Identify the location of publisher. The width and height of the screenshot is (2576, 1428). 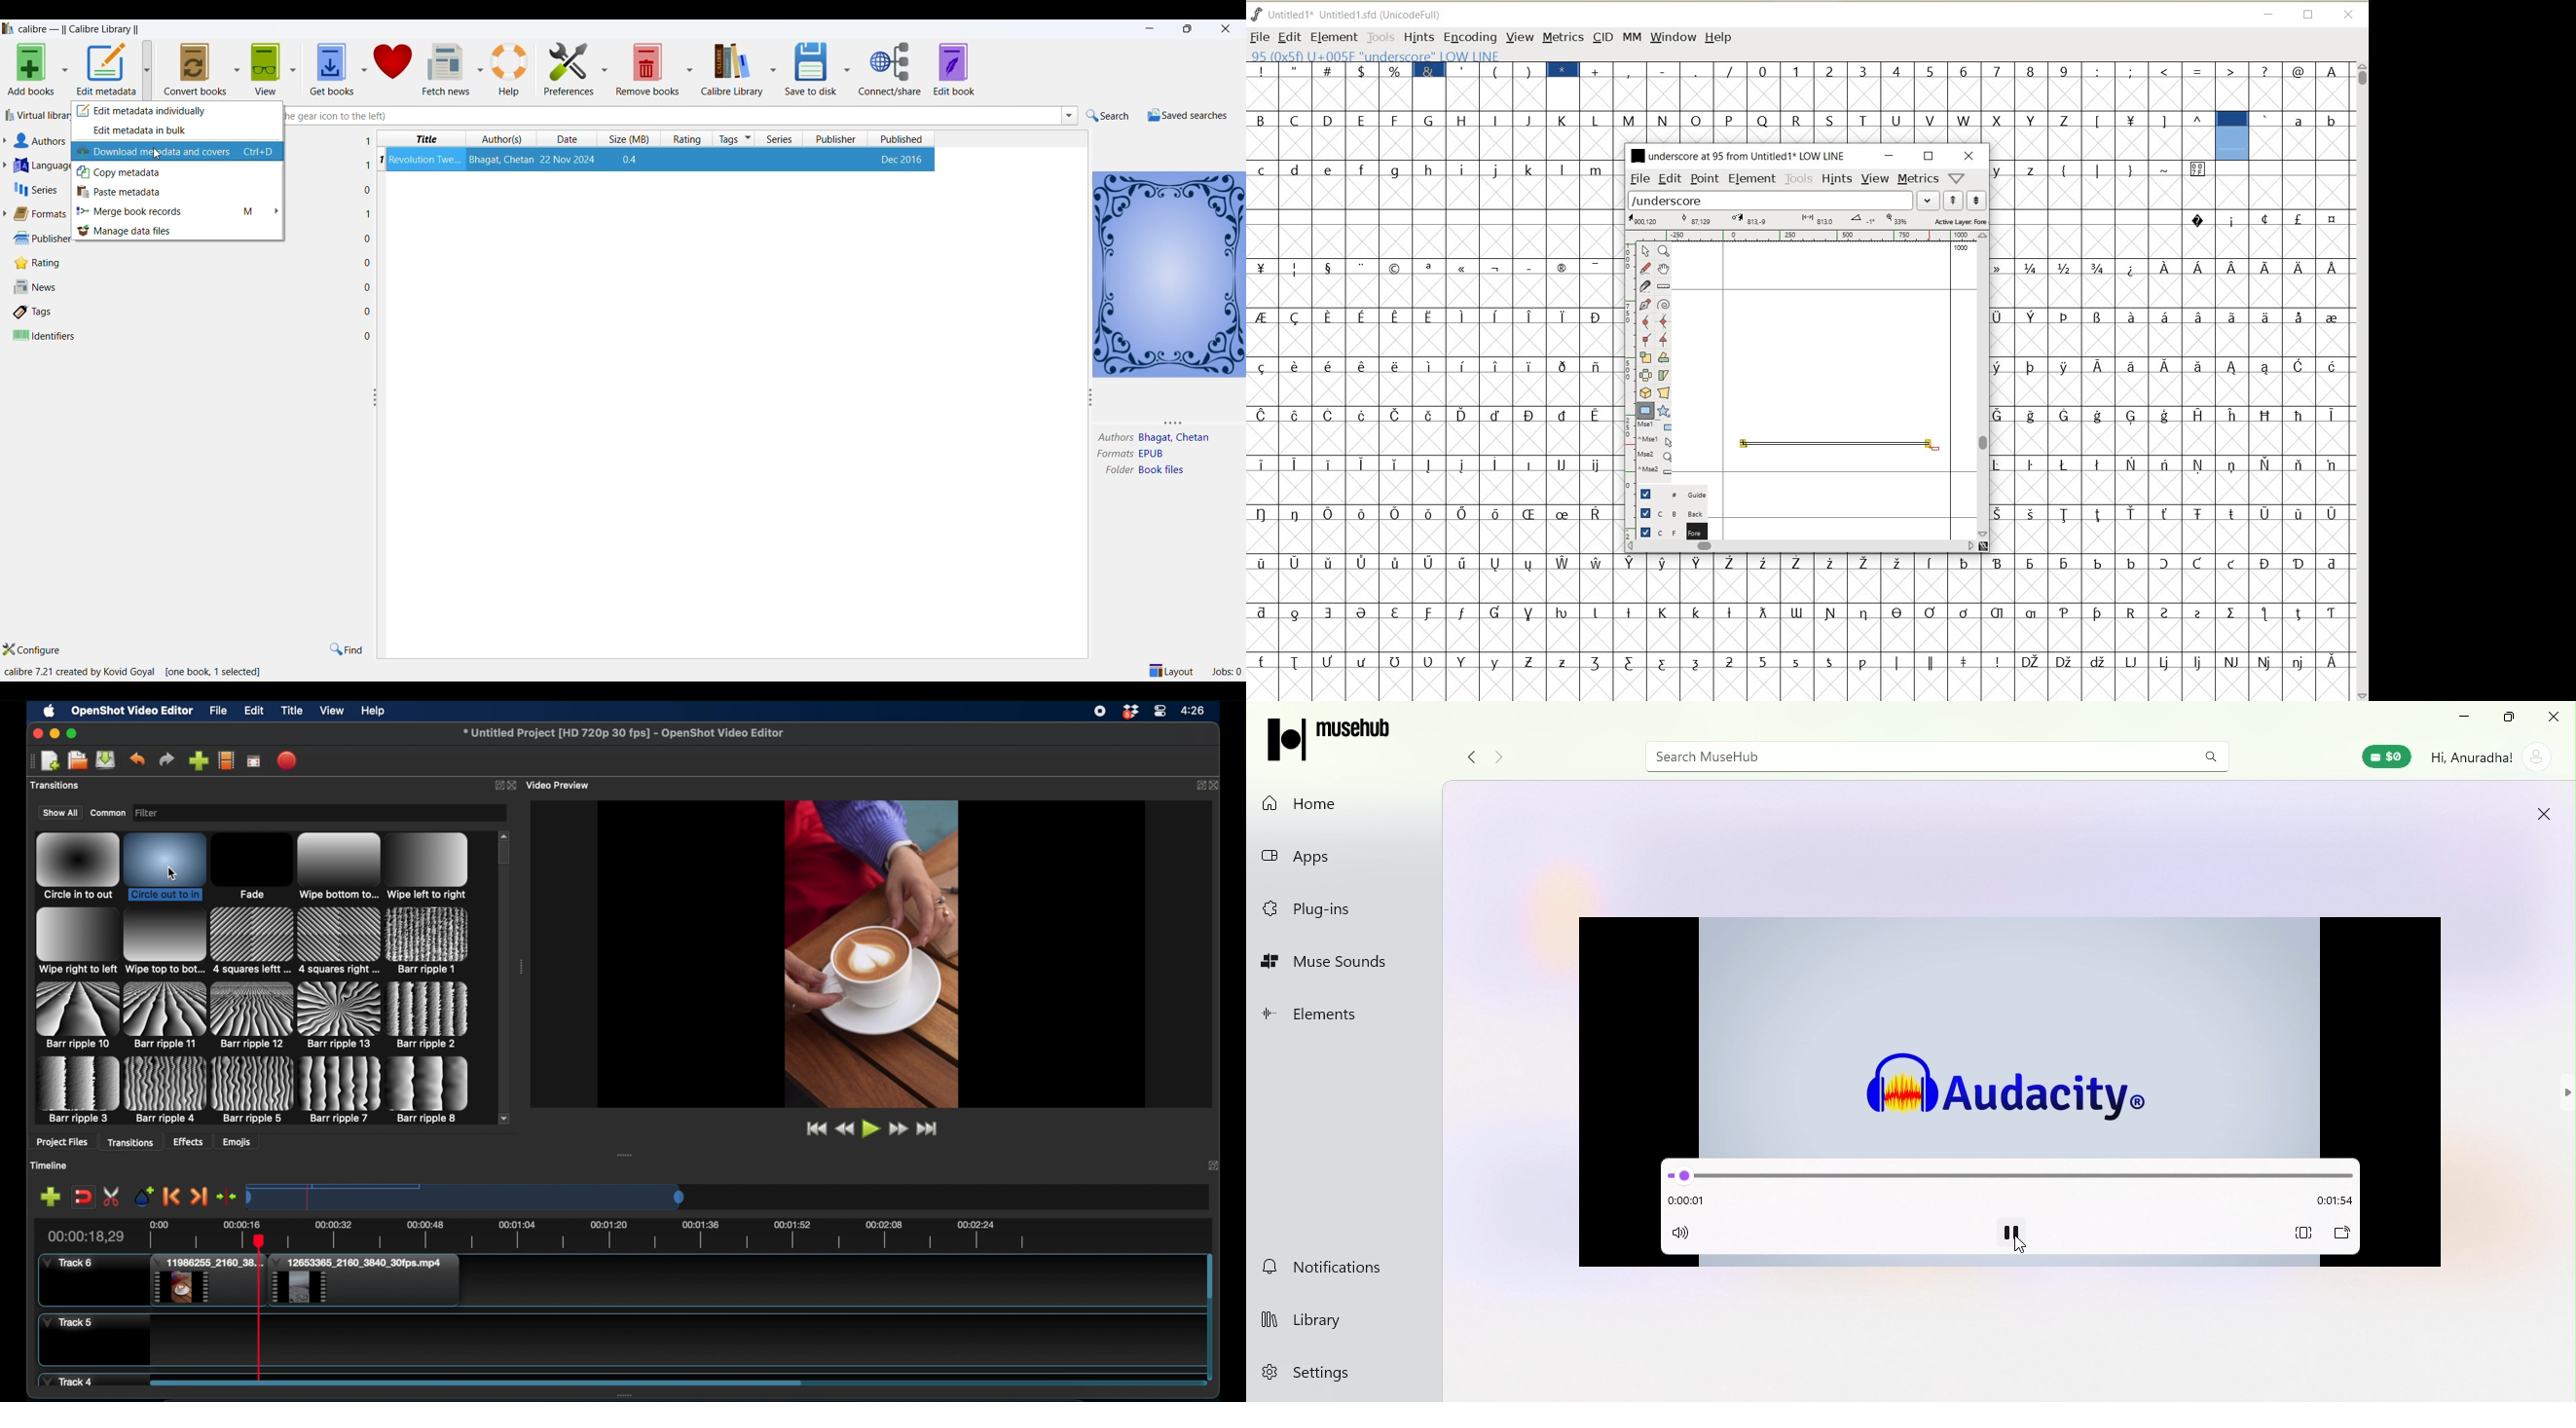
(840, 139).